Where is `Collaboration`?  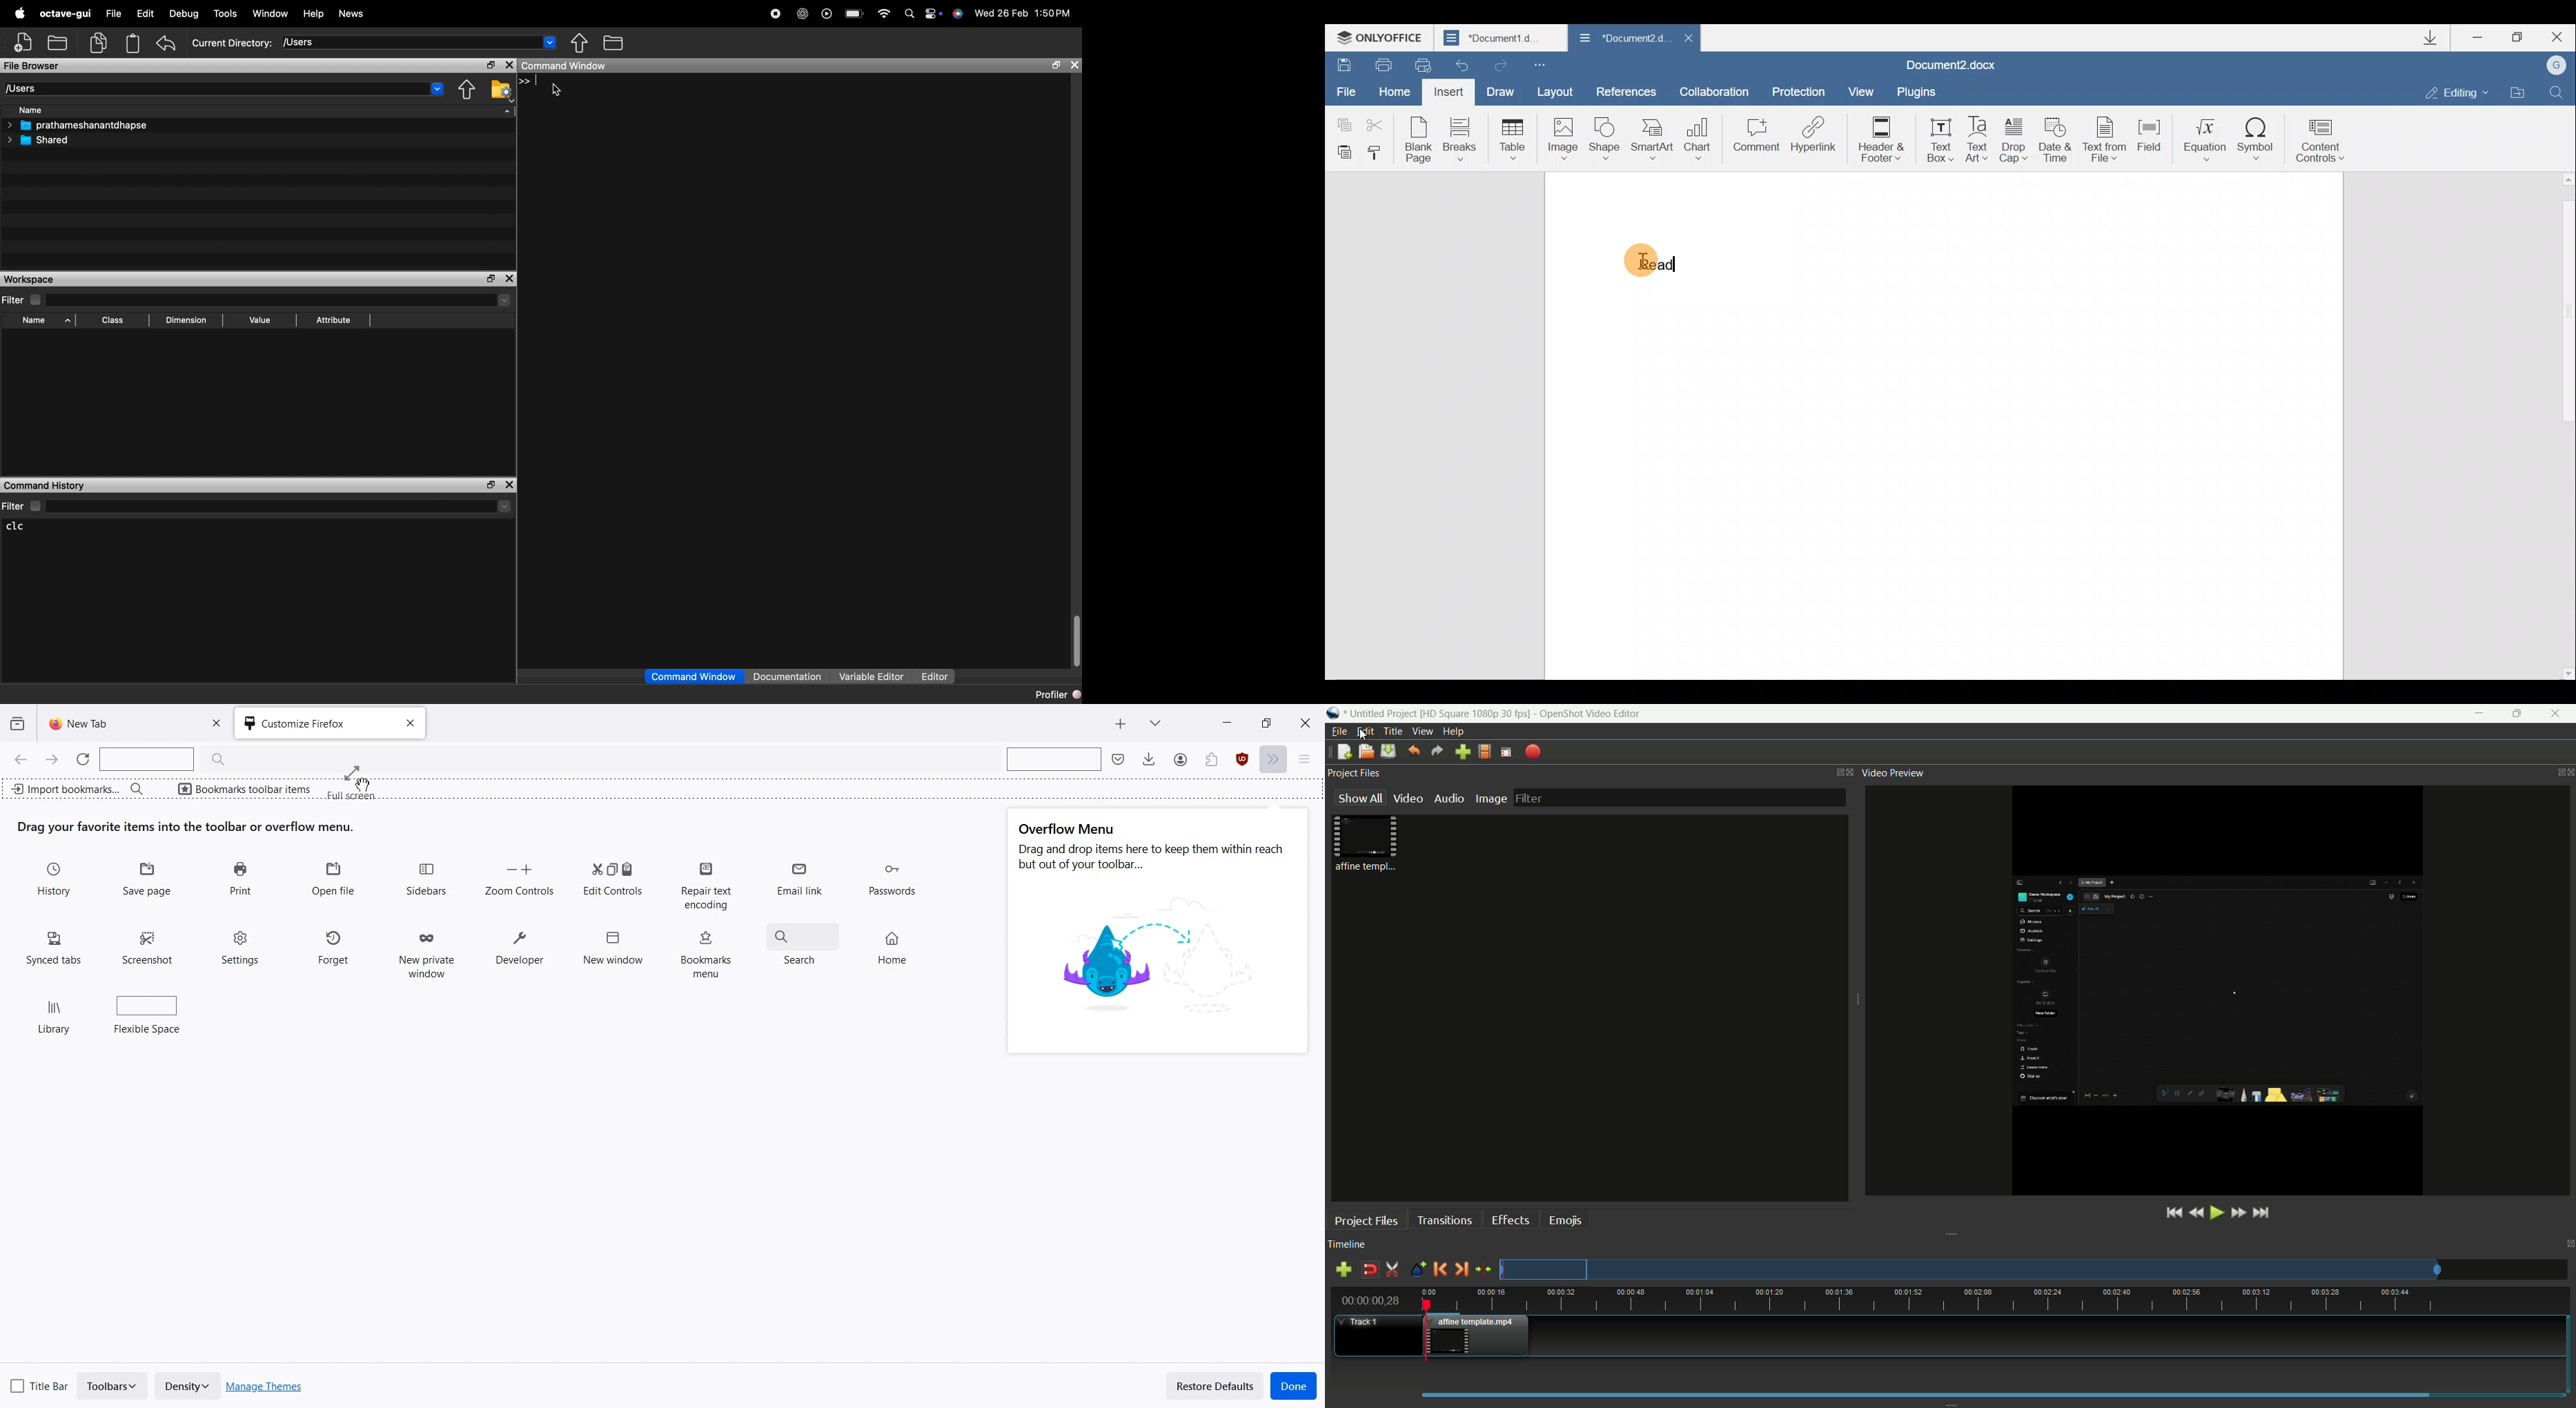
Collaboration is located at coordinates (1715, 89).